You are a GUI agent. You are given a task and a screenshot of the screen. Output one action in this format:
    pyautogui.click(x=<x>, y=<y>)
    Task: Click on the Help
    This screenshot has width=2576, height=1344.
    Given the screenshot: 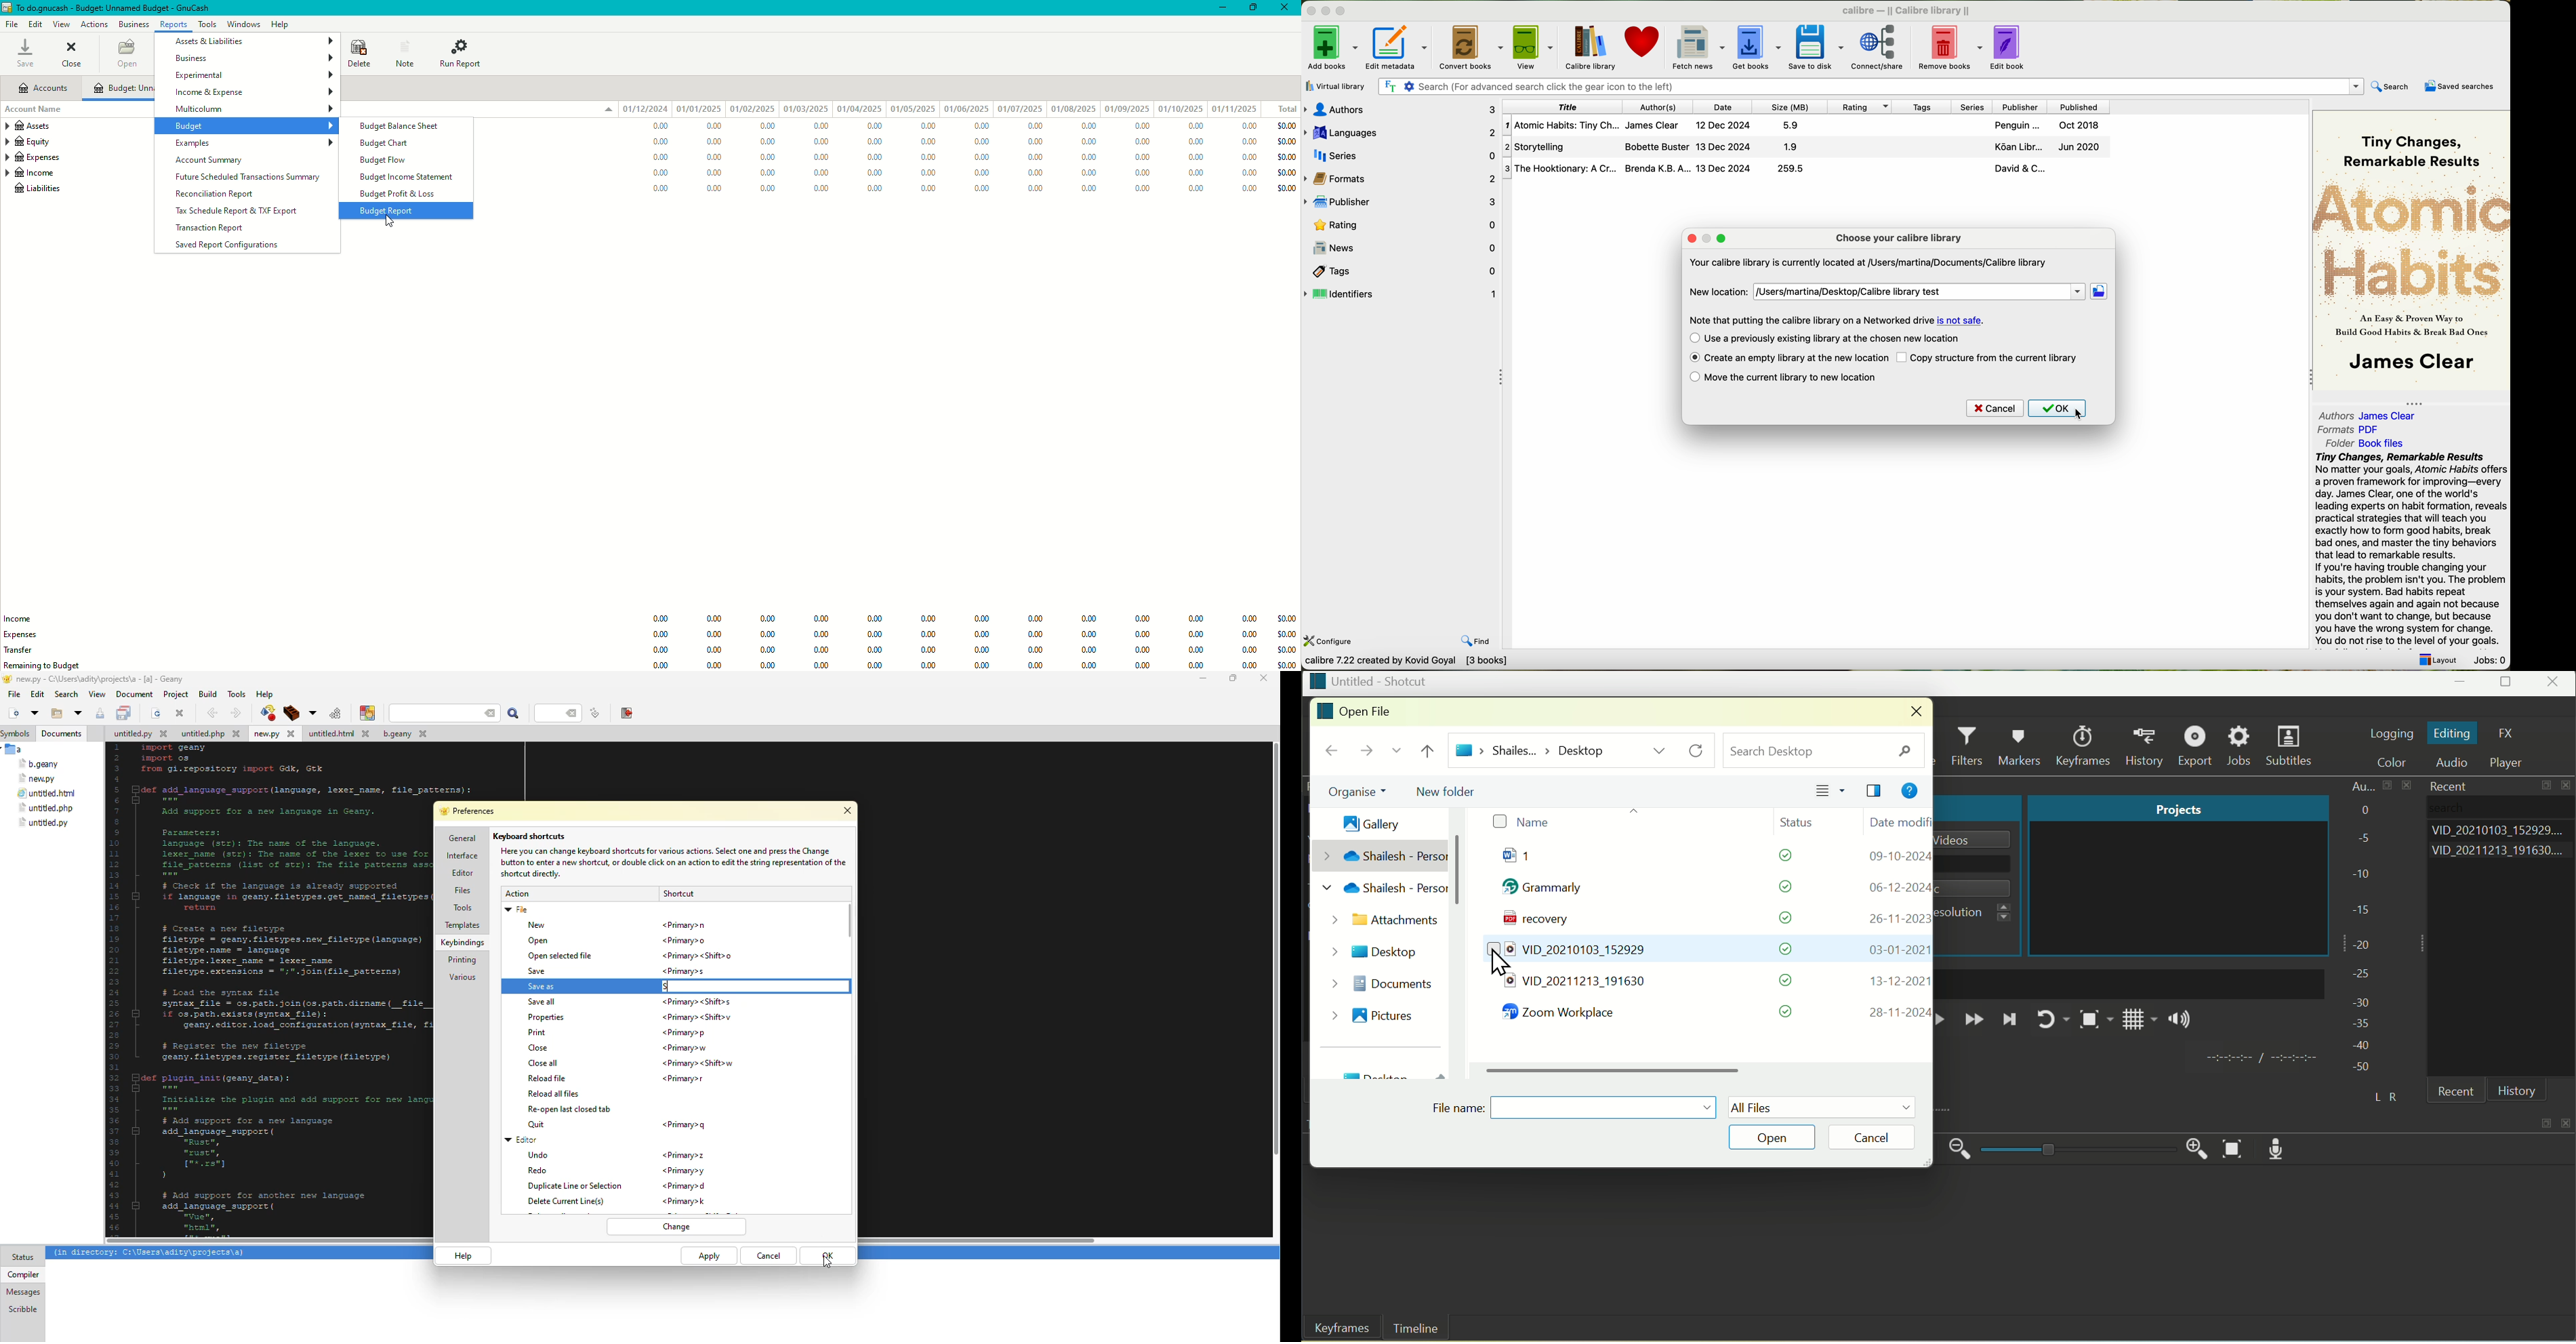 What is the action you would take?
    pyautogui.click(x=1909, y=793)
    